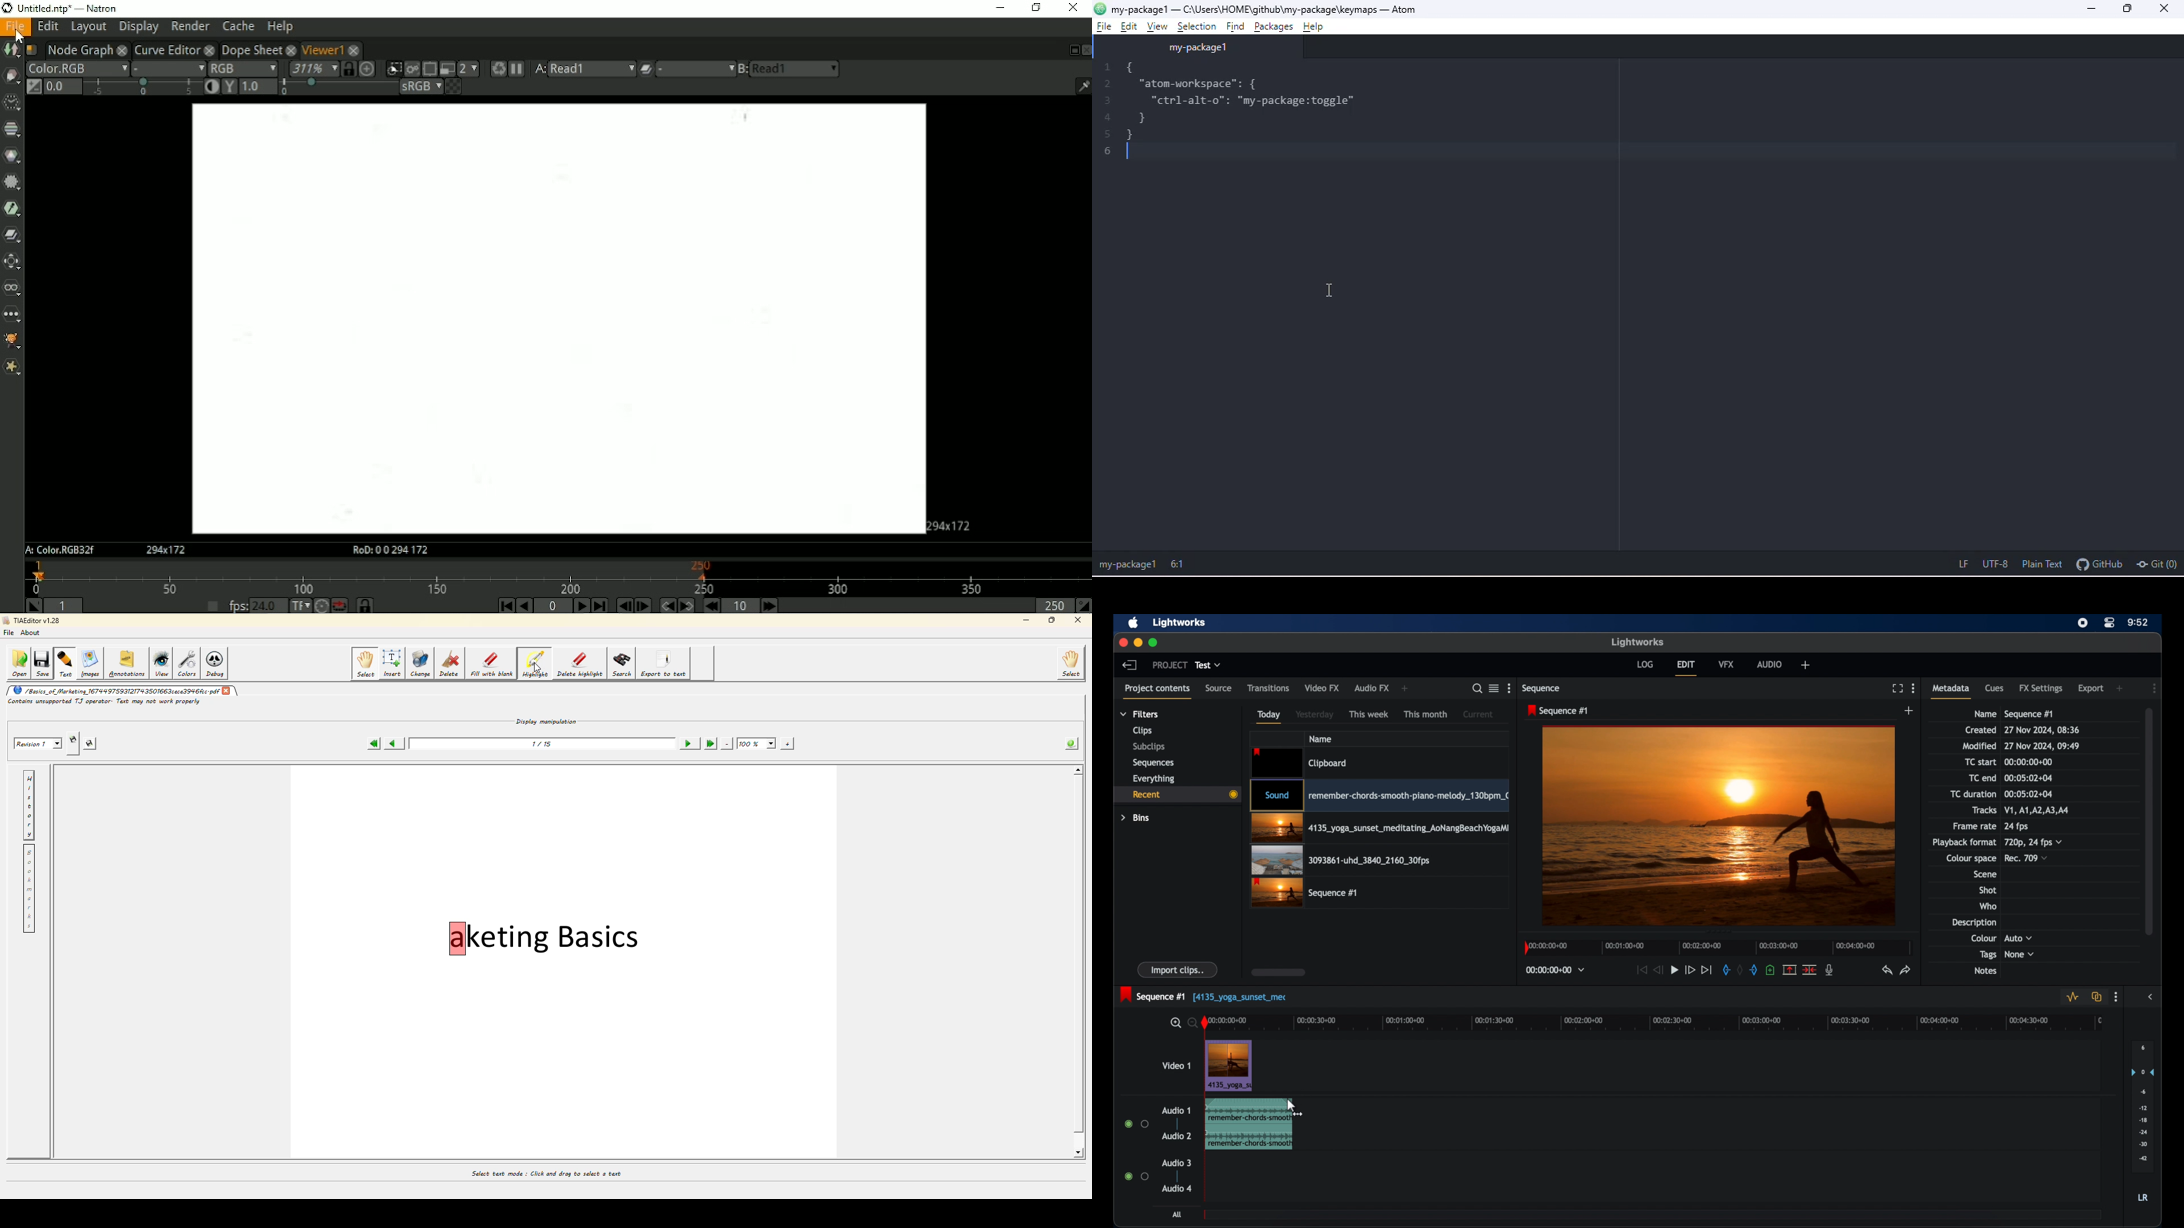 The height and width of the screenshot is (1232, 2184). Describe the element at coordinates (2098, 997) in the screenshot. I see `toggle auto track sync` at that location.